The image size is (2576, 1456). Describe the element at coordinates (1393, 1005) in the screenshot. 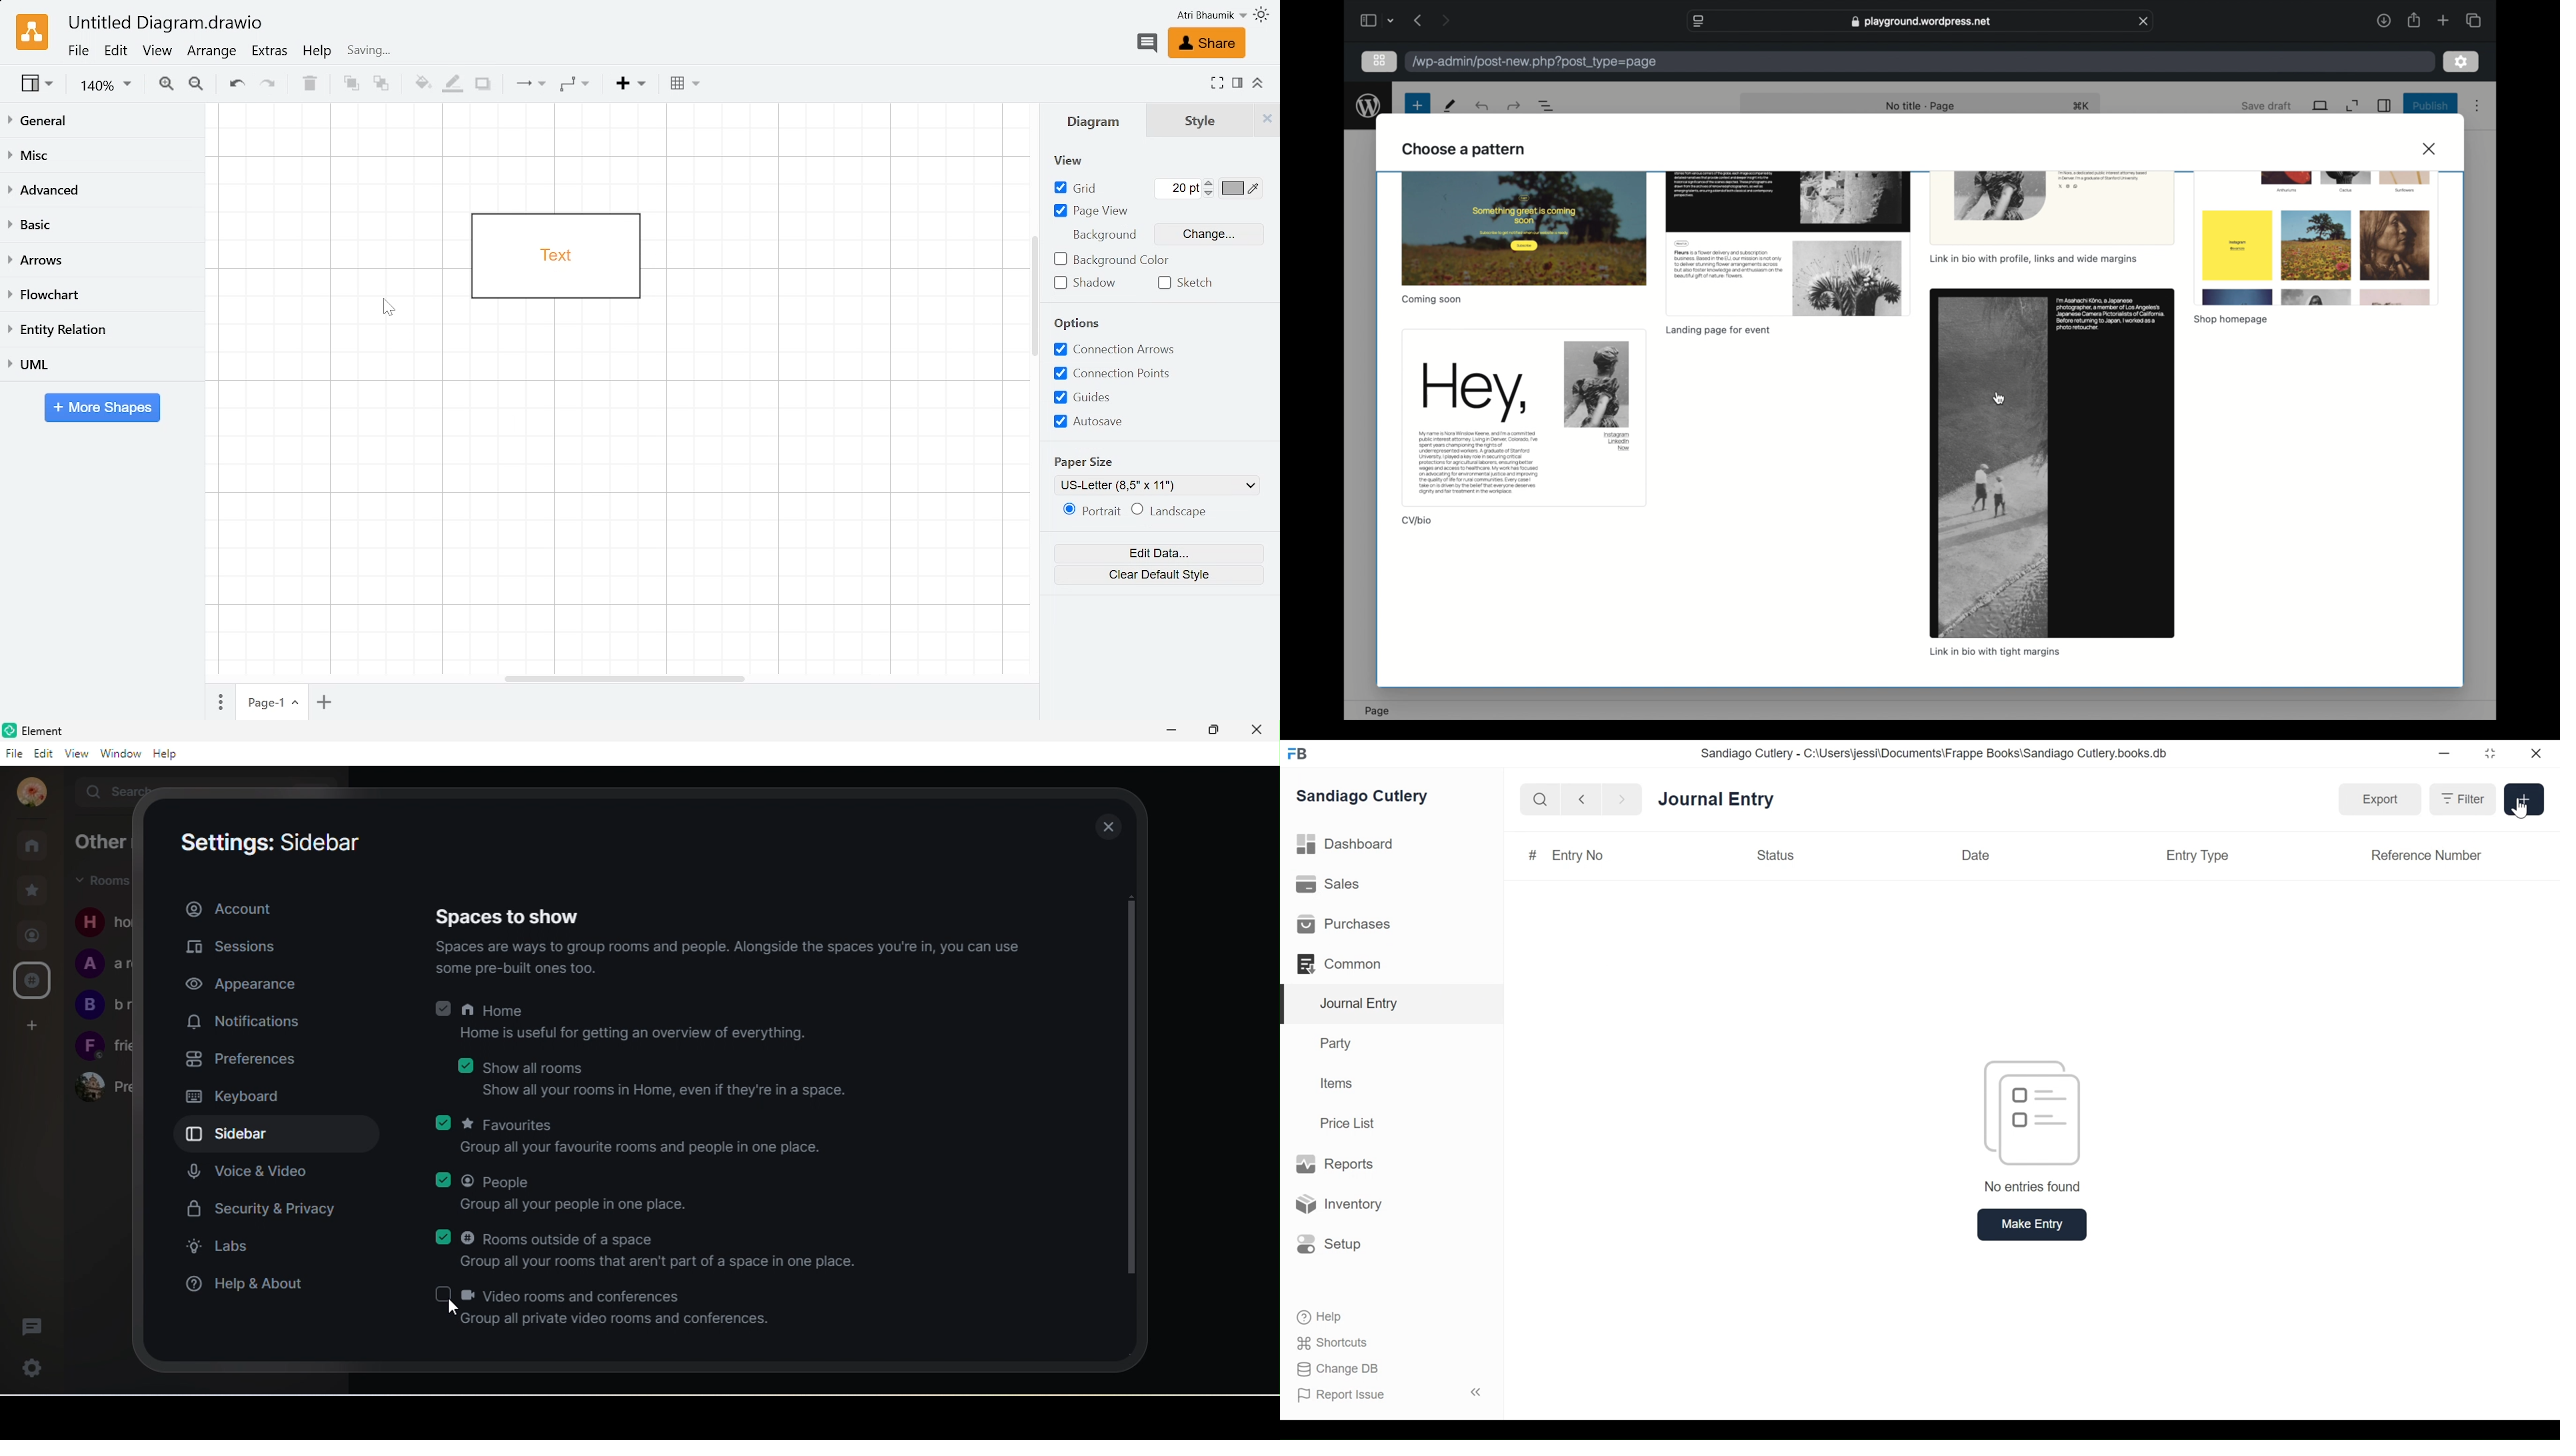

I see `Journal Entry` at that location.